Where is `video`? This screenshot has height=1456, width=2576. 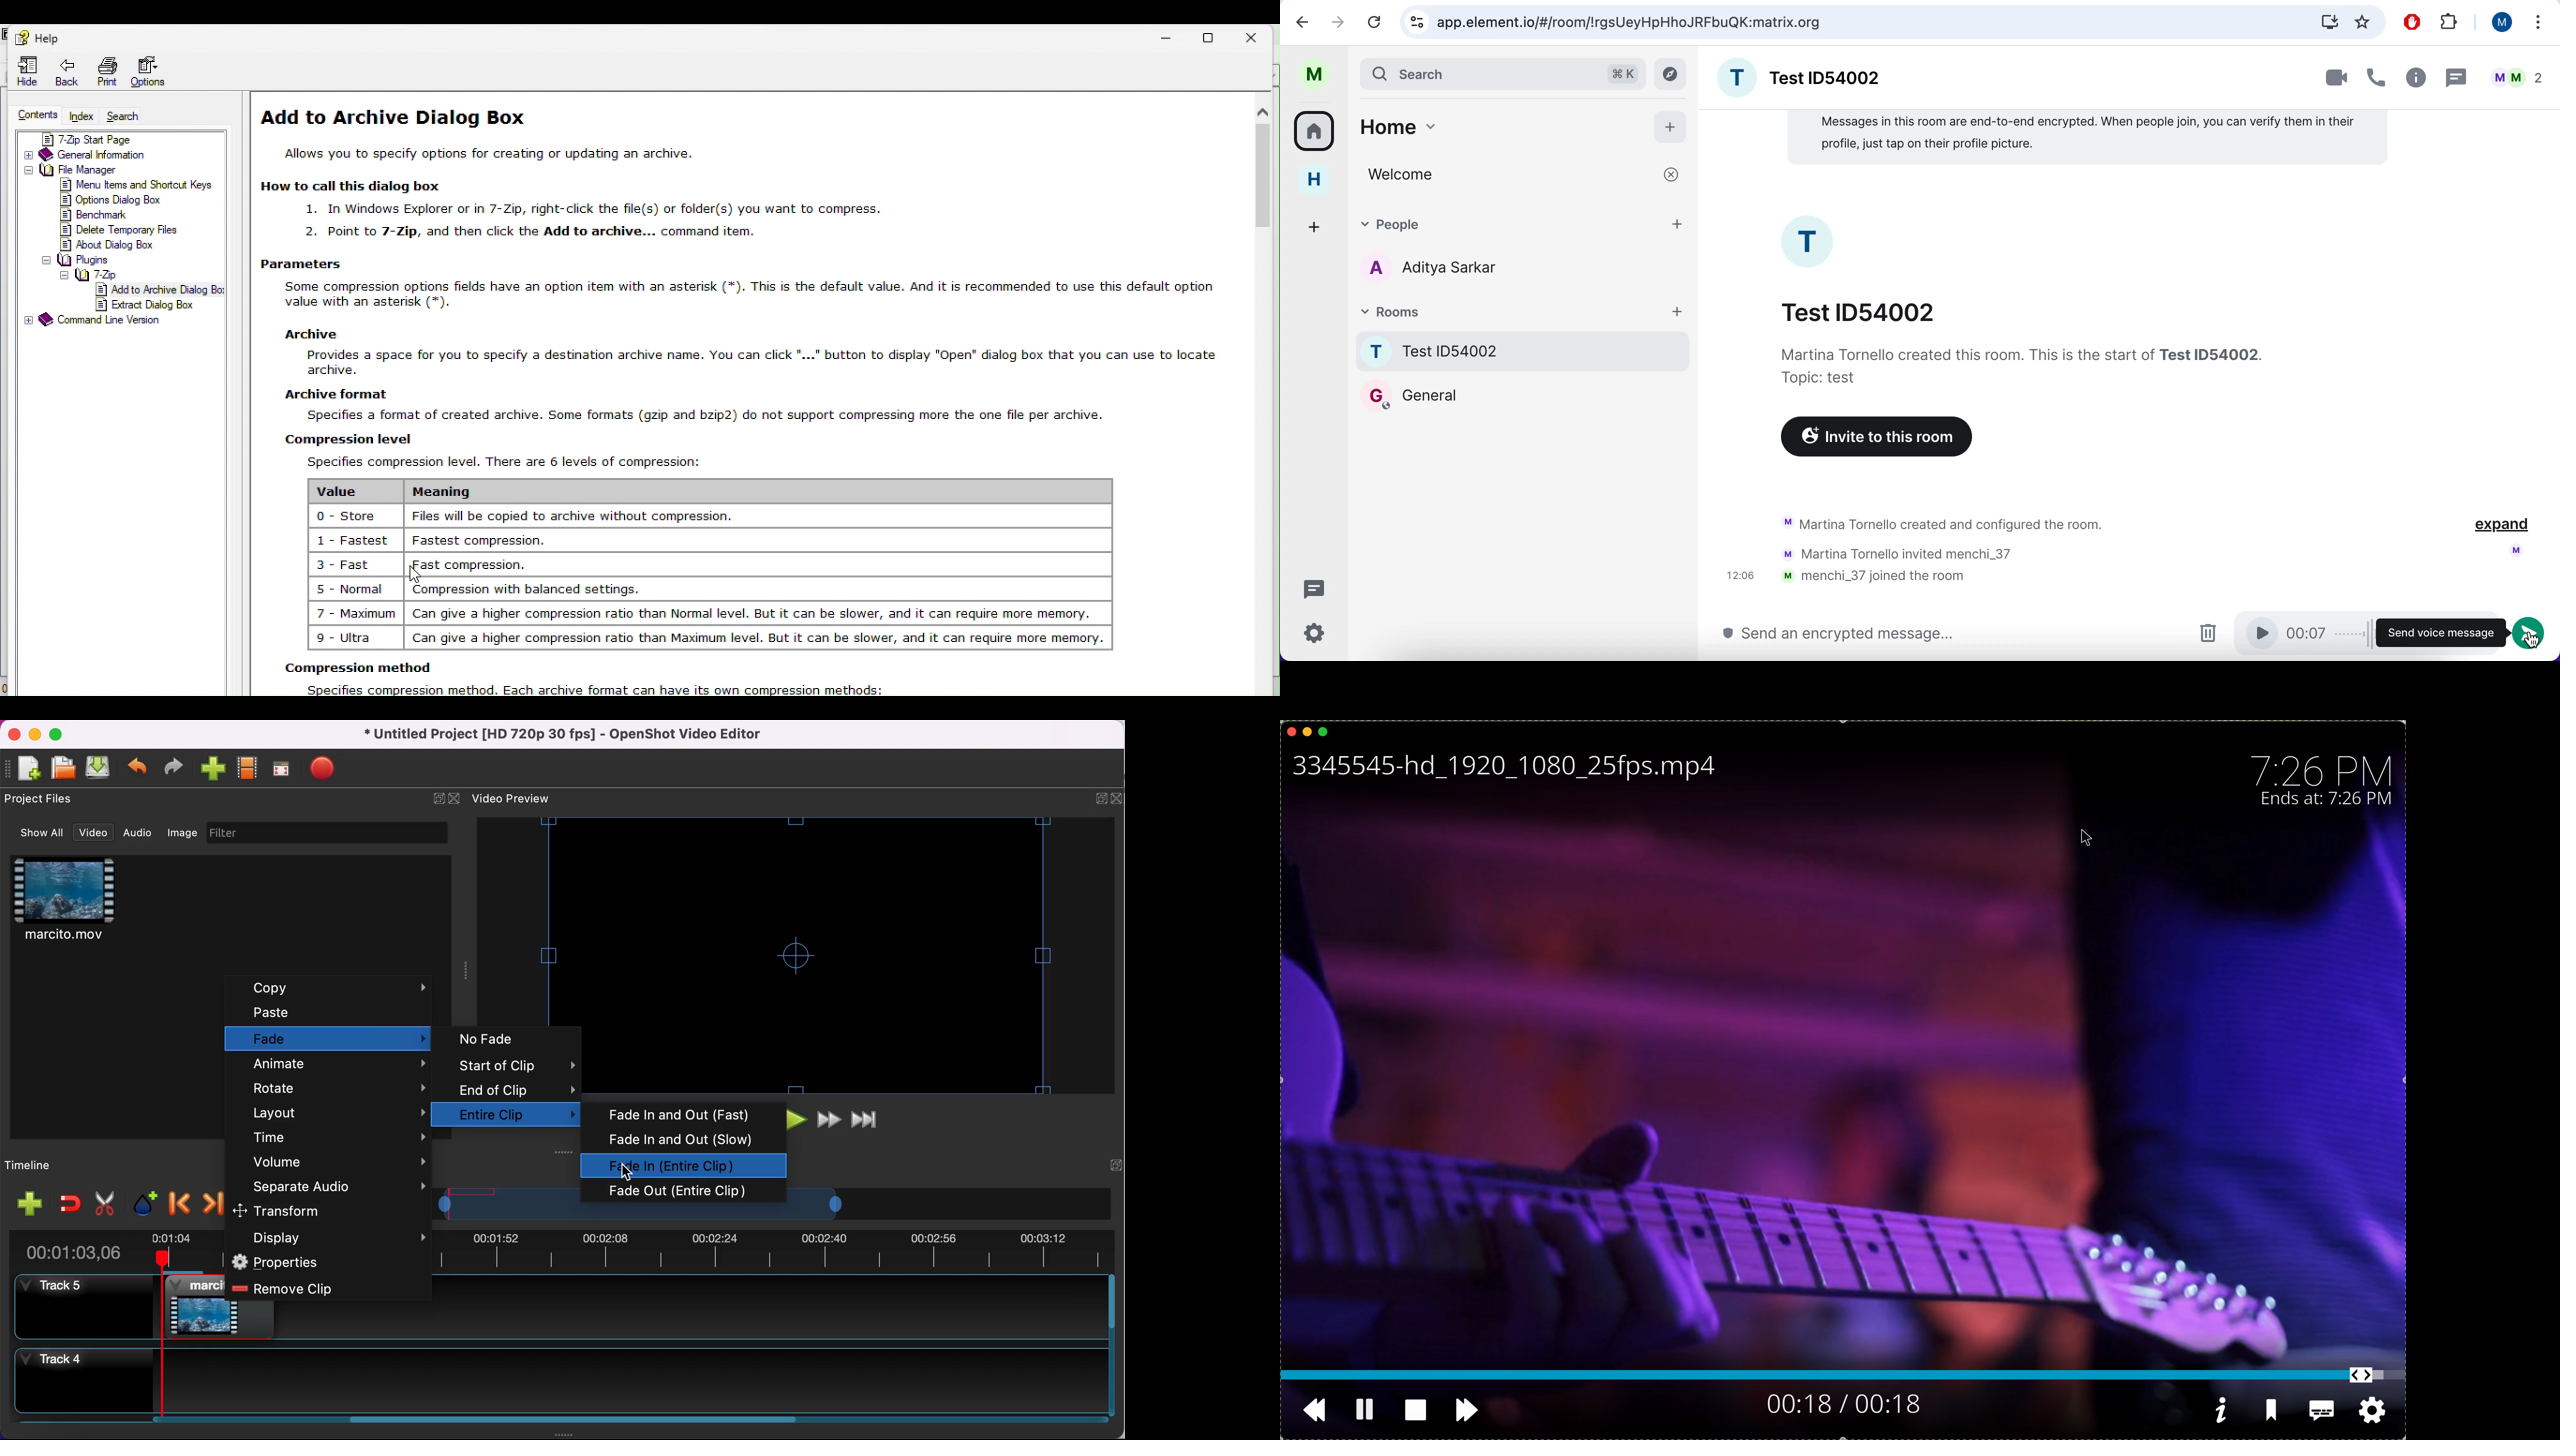
video is located at coordinates (91, 832).